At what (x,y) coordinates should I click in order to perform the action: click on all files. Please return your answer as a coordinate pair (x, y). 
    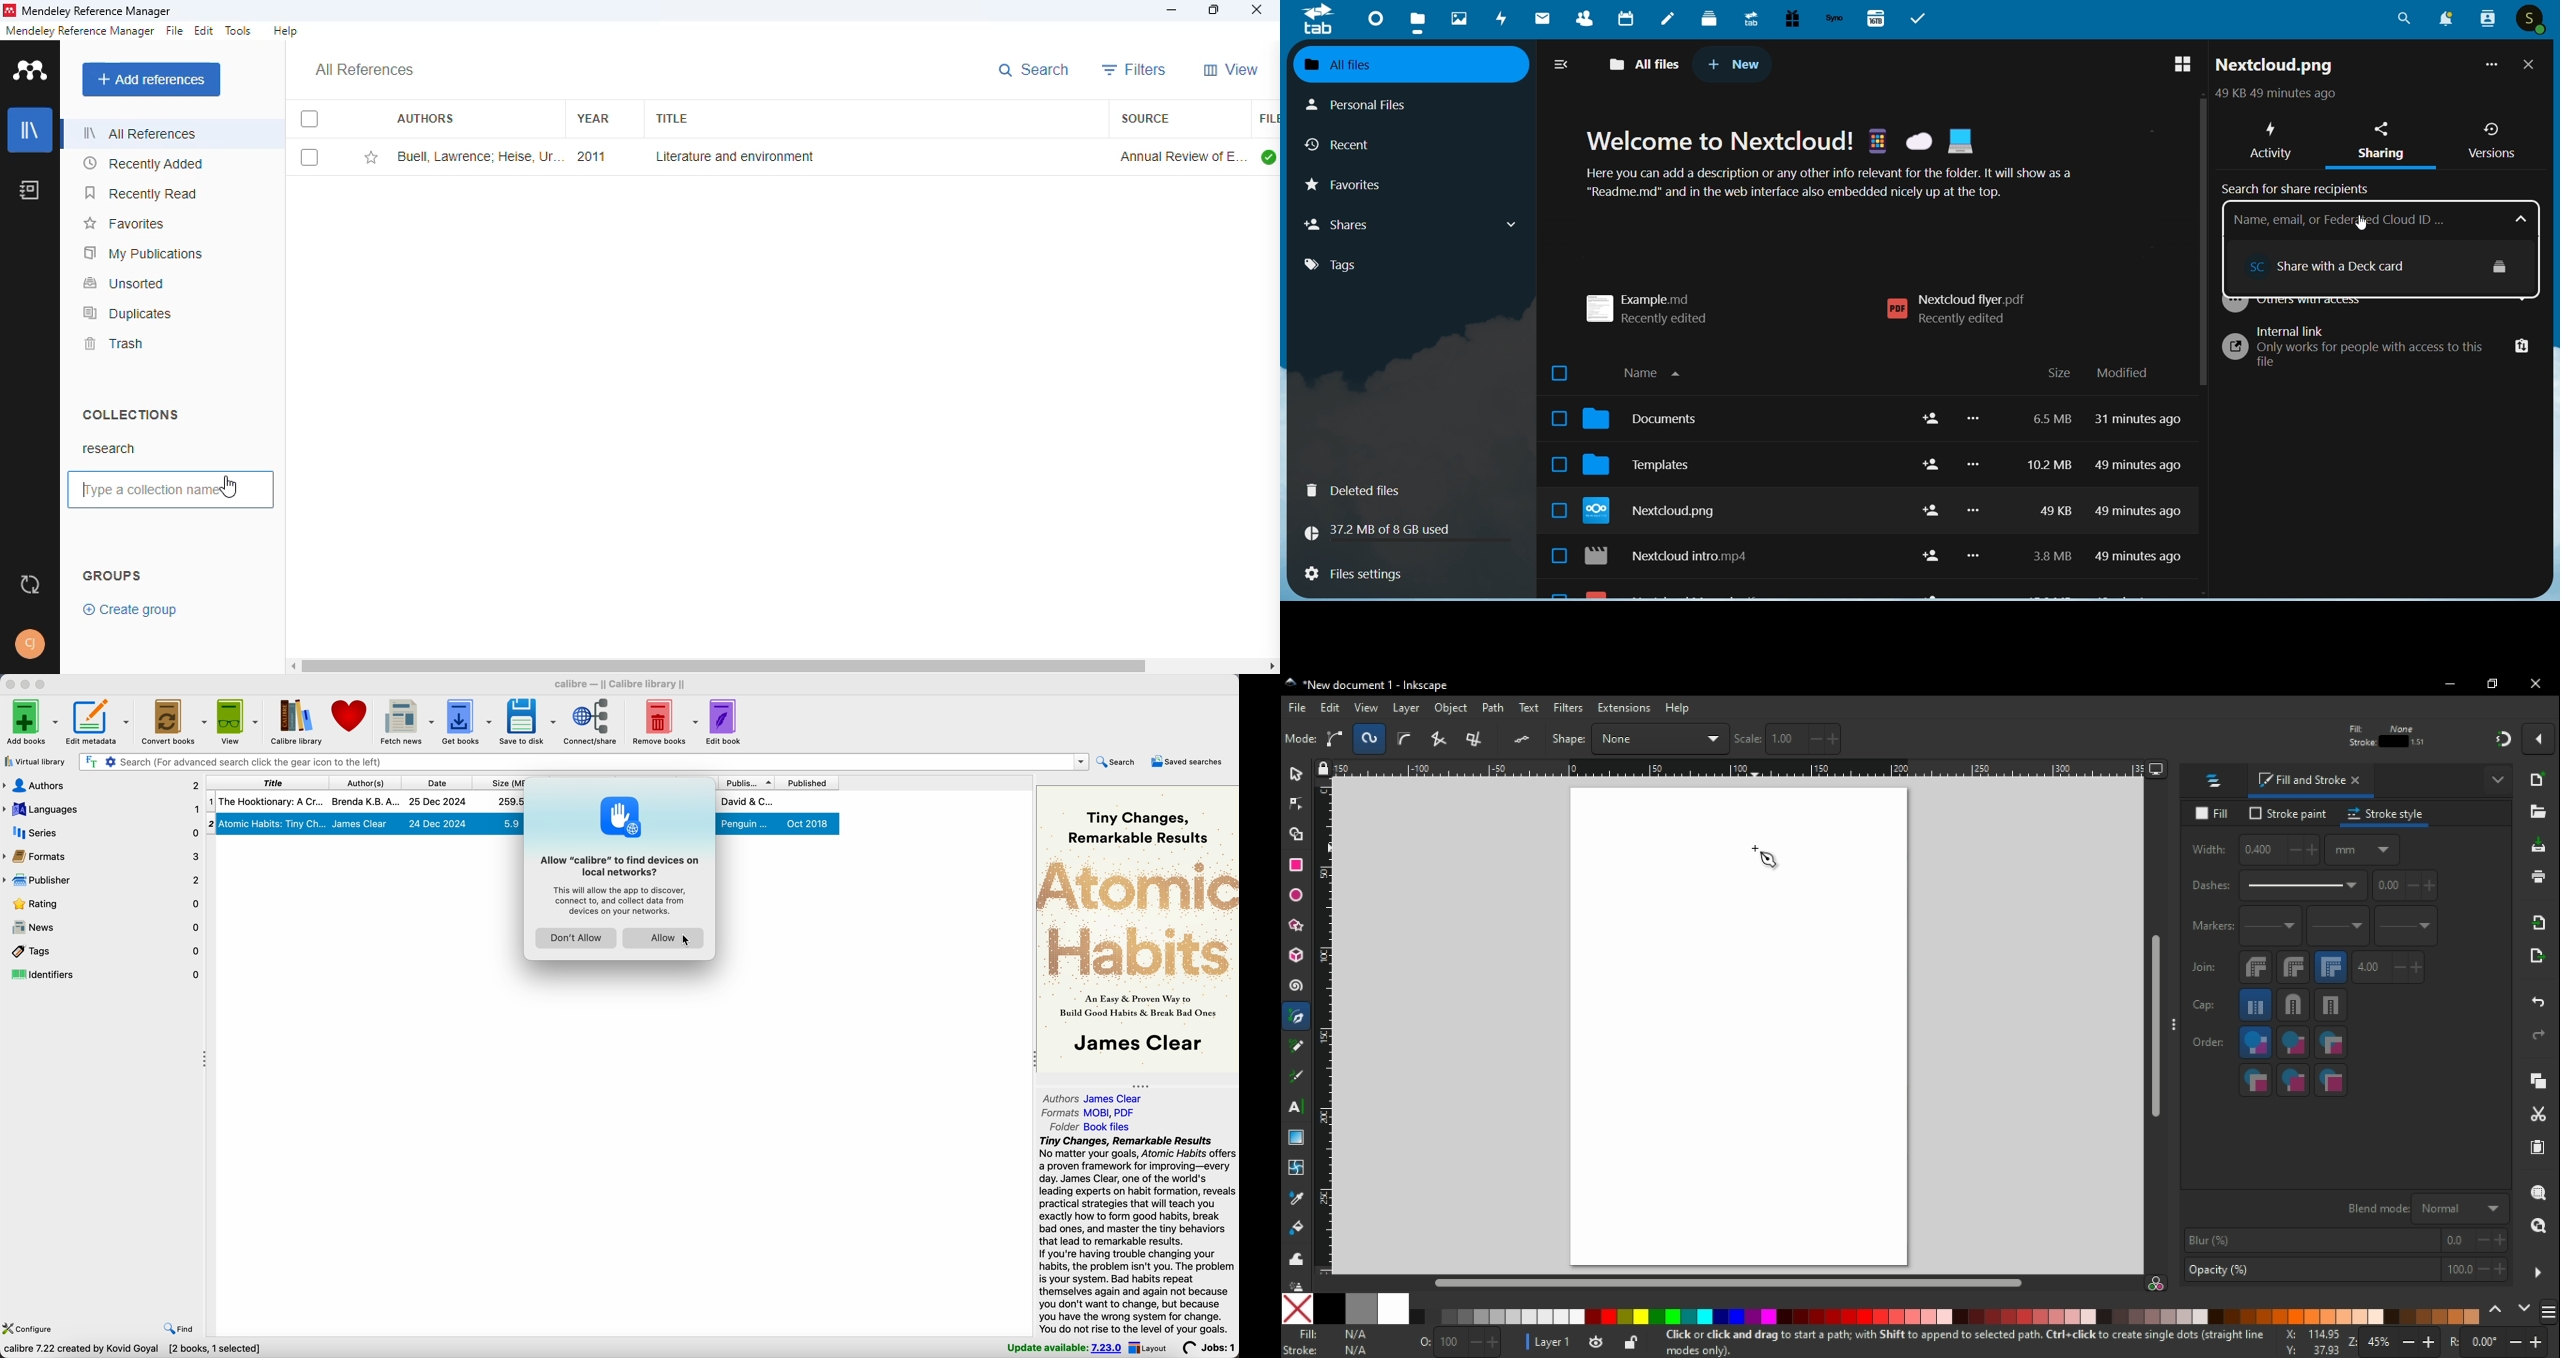
    Looking at the image, I should click on (1399, 63).